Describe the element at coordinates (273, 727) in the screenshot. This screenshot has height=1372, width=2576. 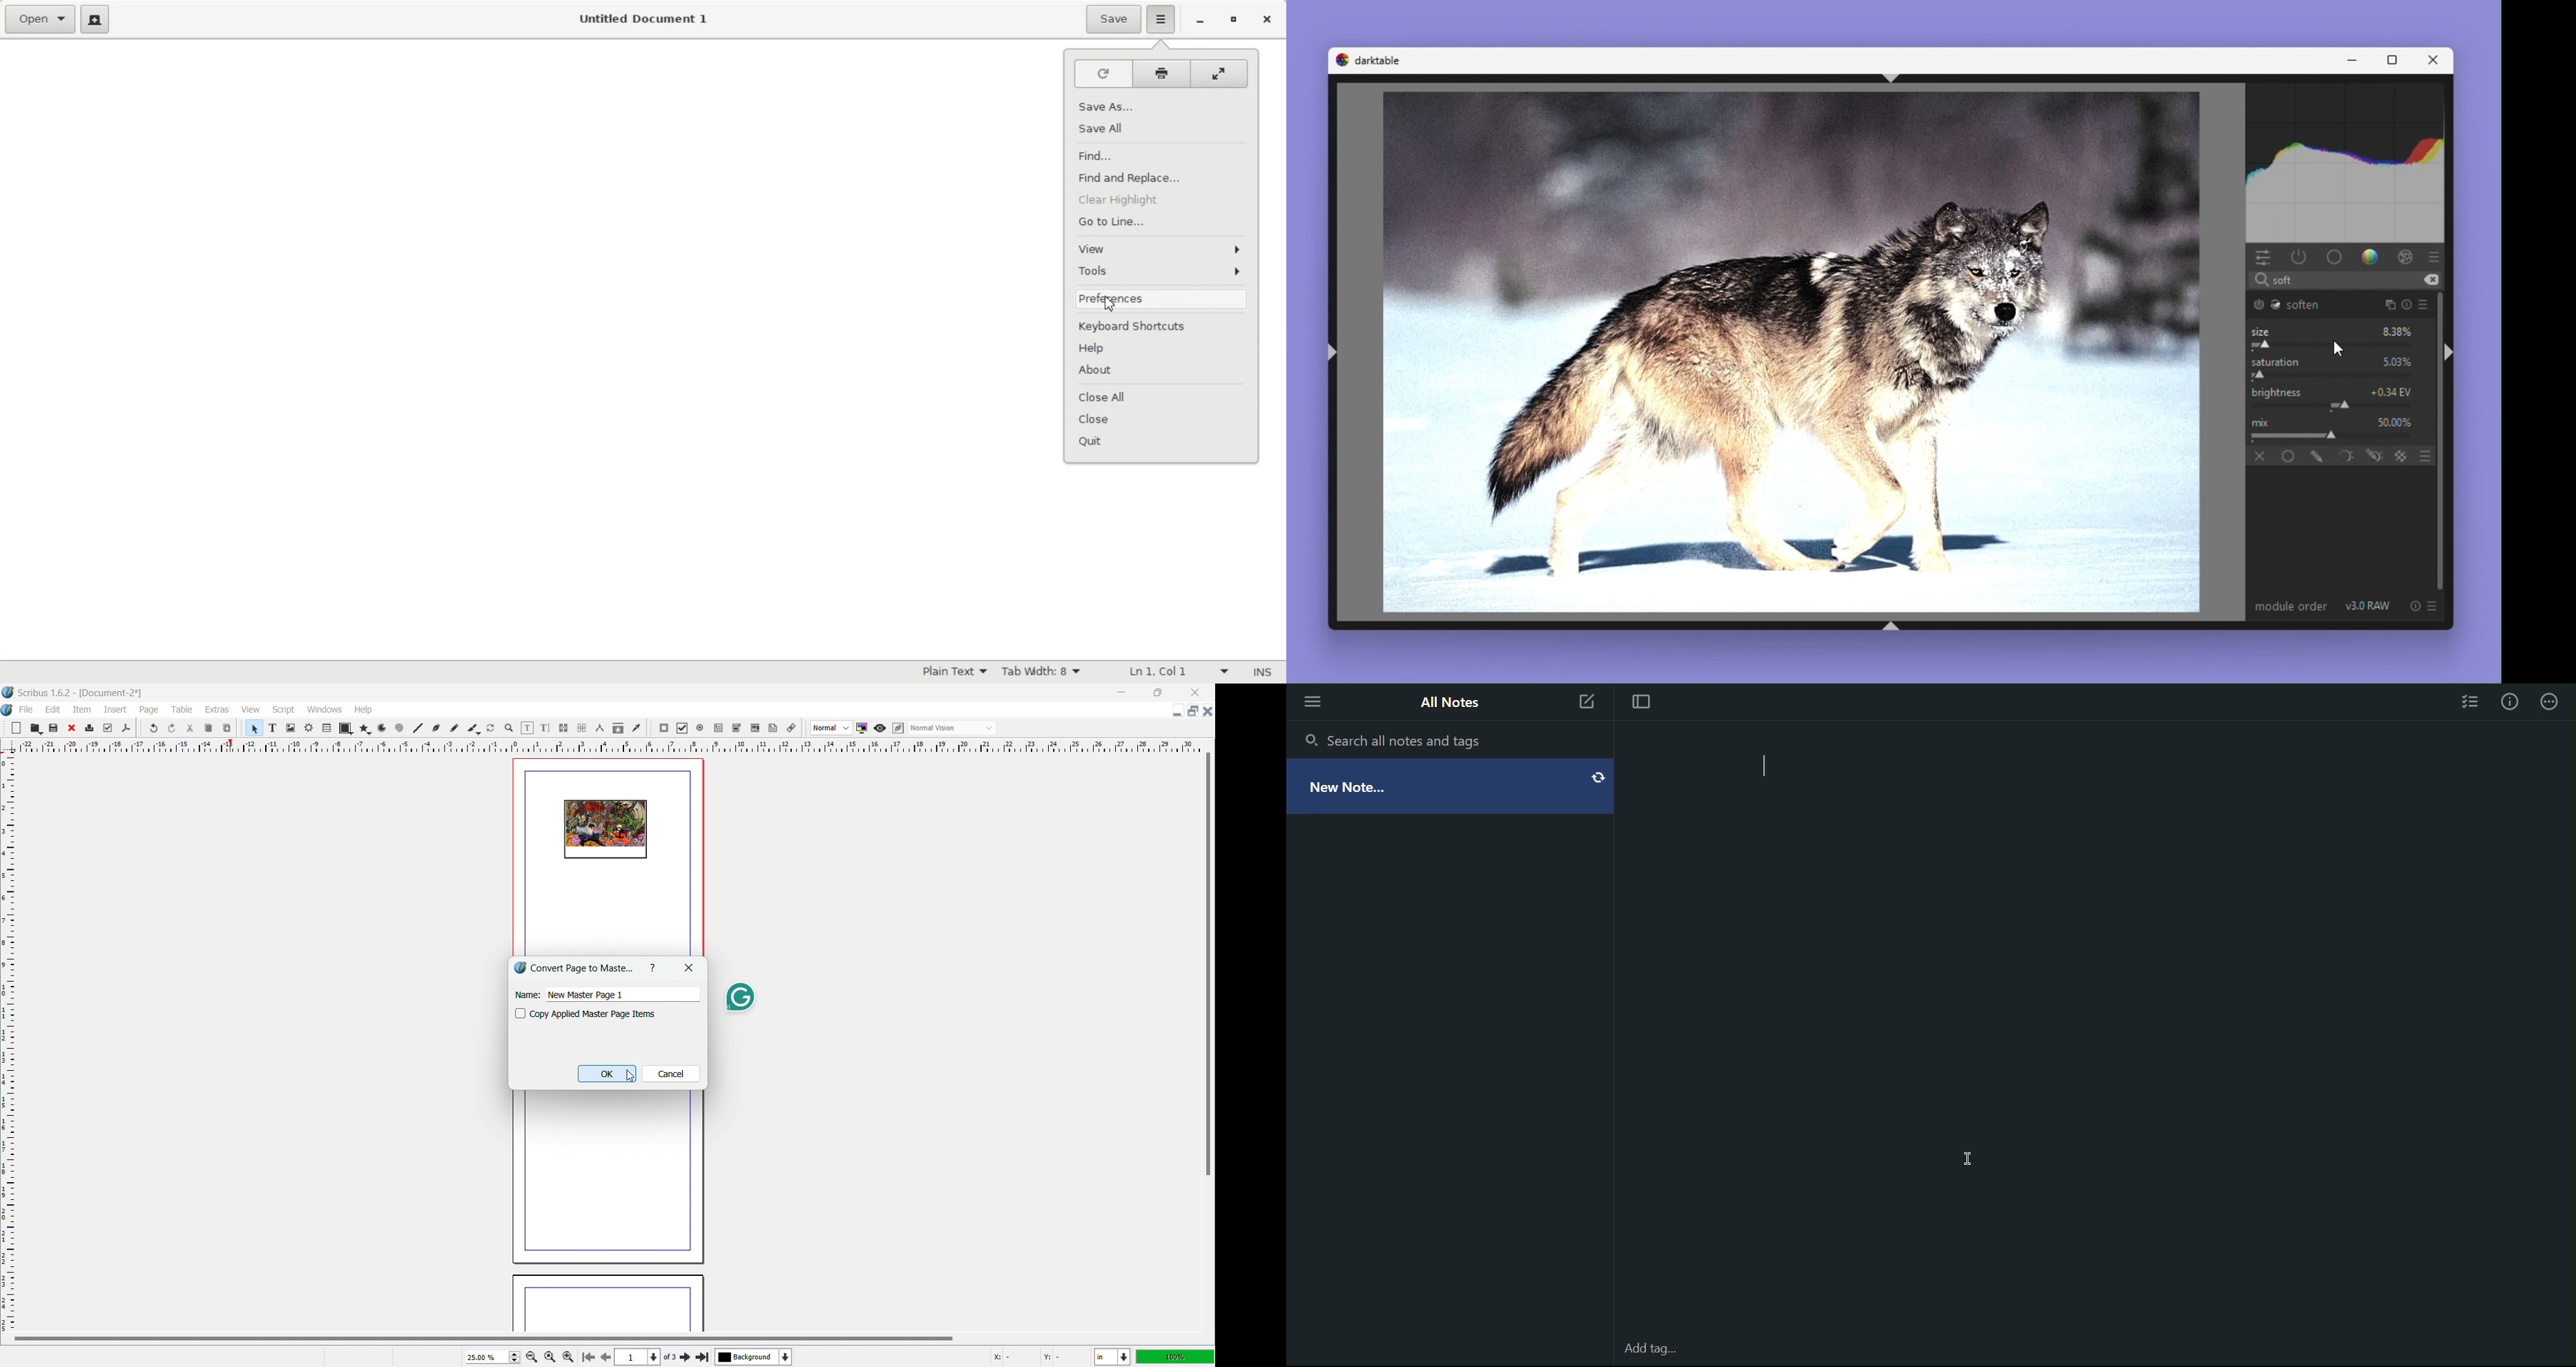
I see `text frame` at that location.